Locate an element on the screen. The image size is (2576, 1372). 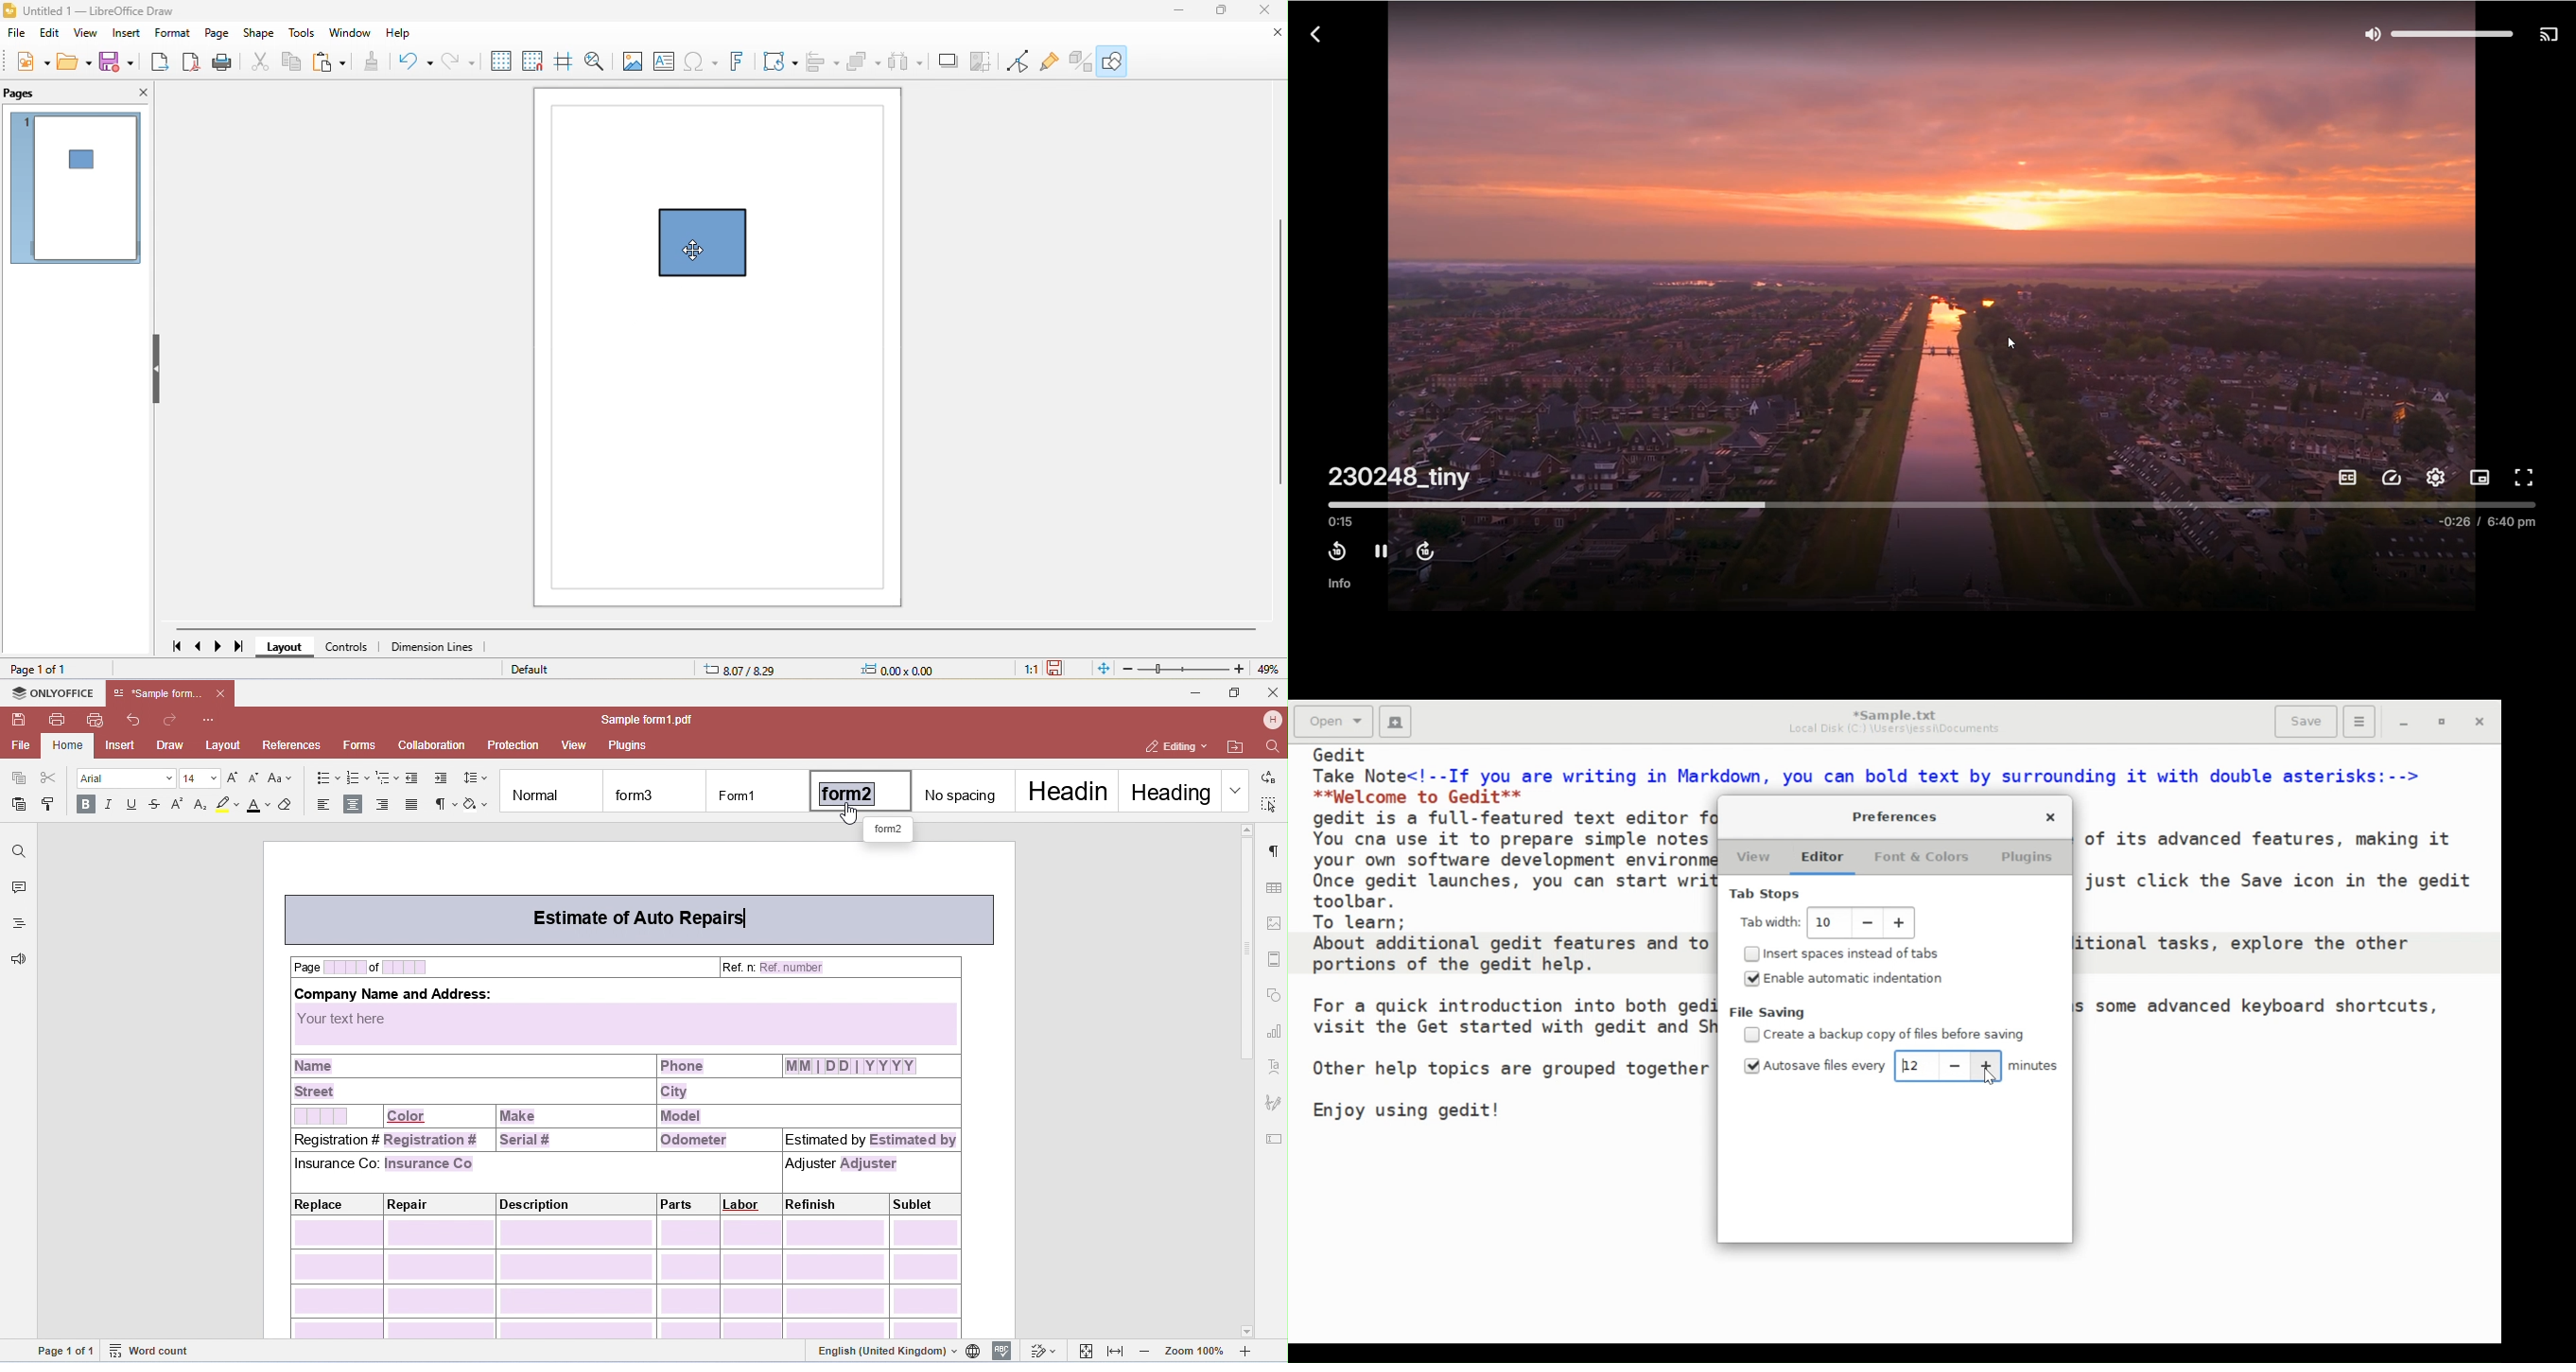
last page is located at coordinates (246, 647).